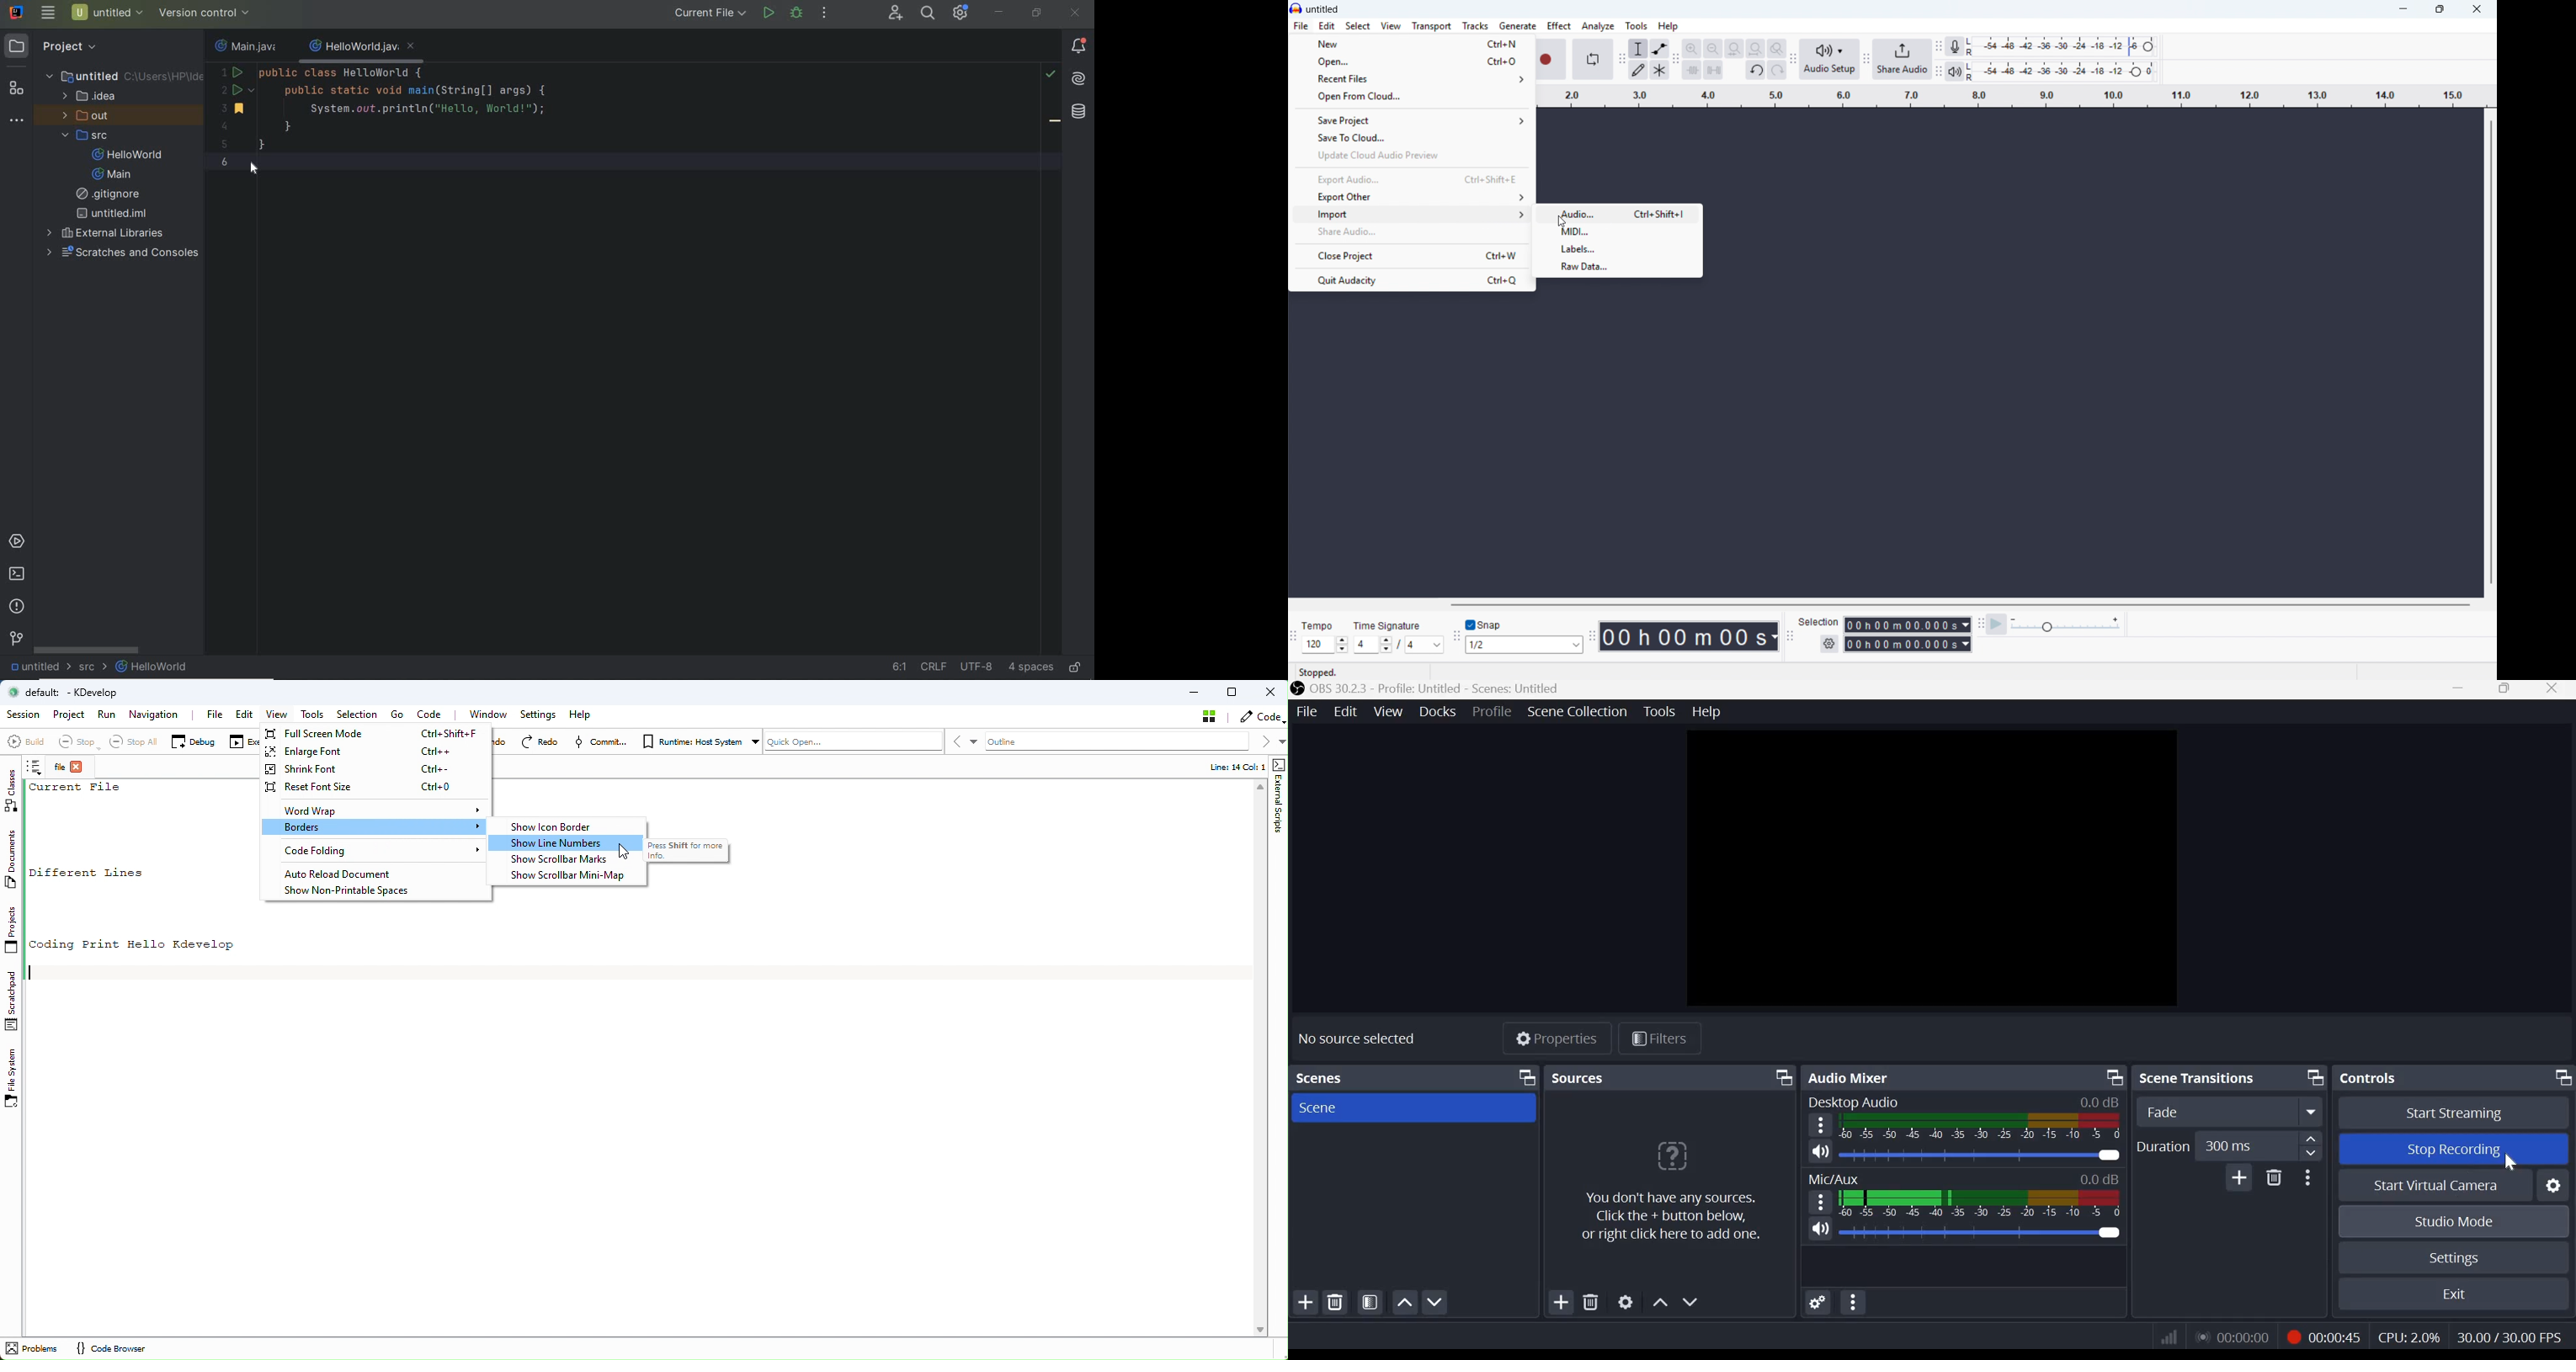  I want to click on File, so click(1307, 712).